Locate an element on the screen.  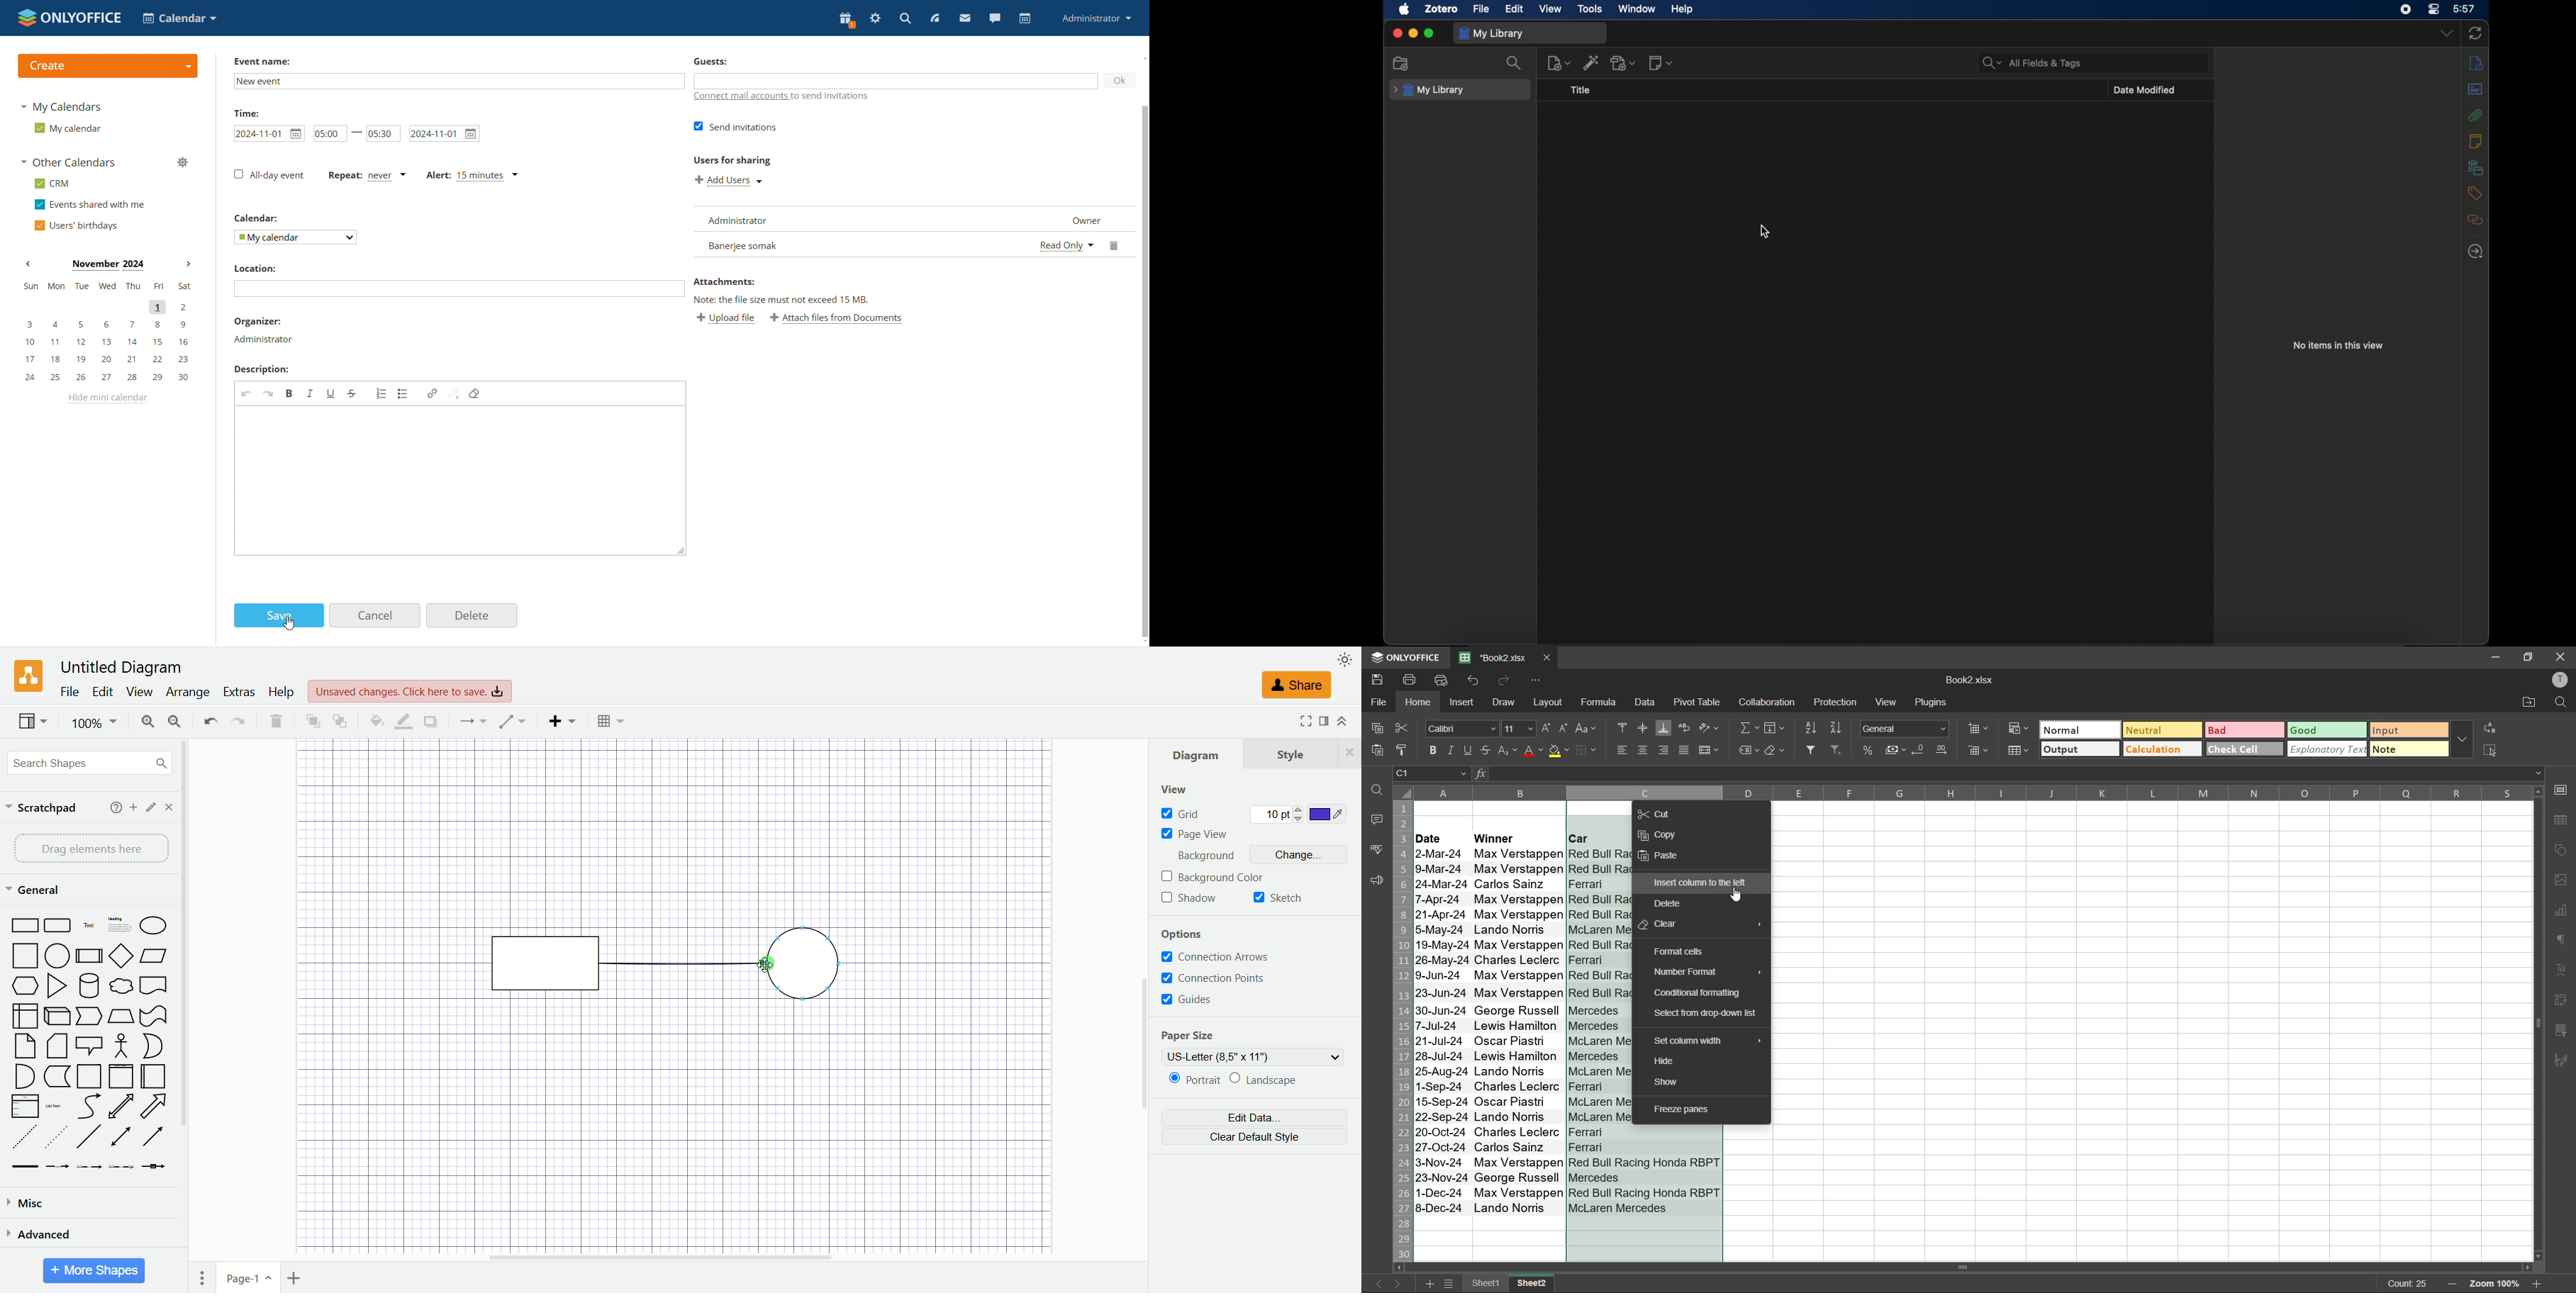
bad is located at coordinates (2245, 731).